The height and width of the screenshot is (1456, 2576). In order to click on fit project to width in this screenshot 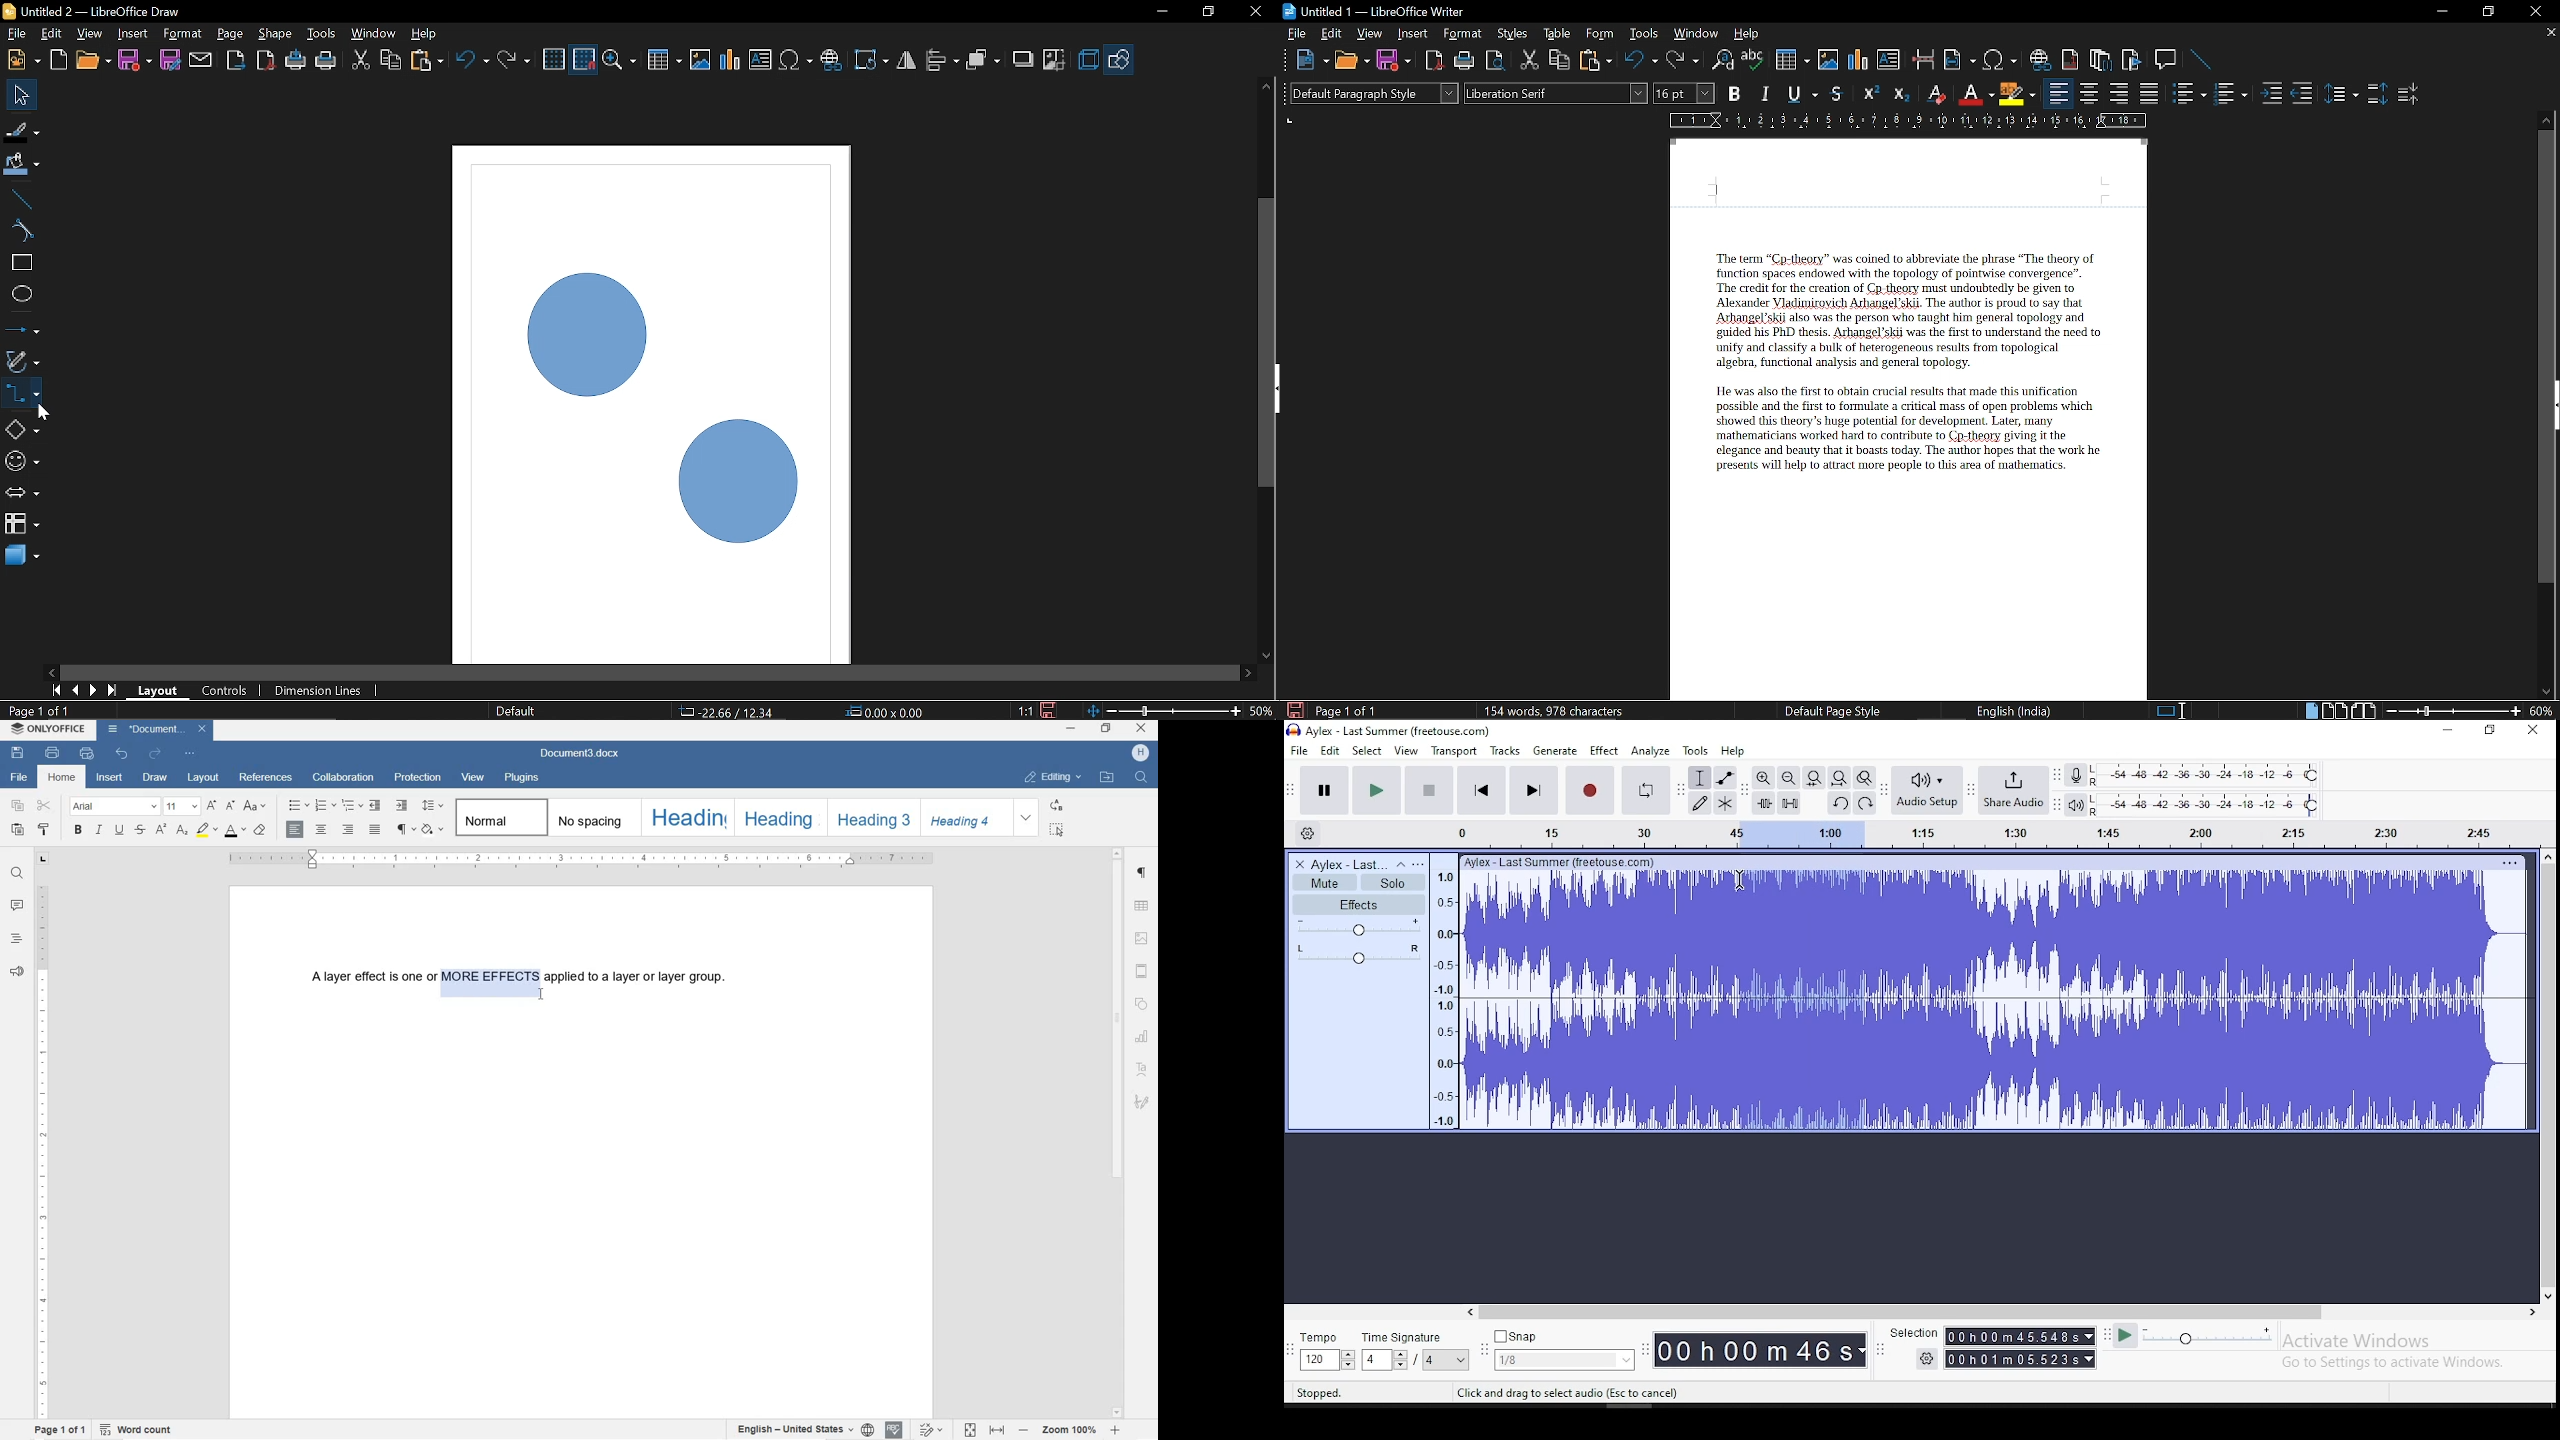, I will do `click(1839, 777)`.